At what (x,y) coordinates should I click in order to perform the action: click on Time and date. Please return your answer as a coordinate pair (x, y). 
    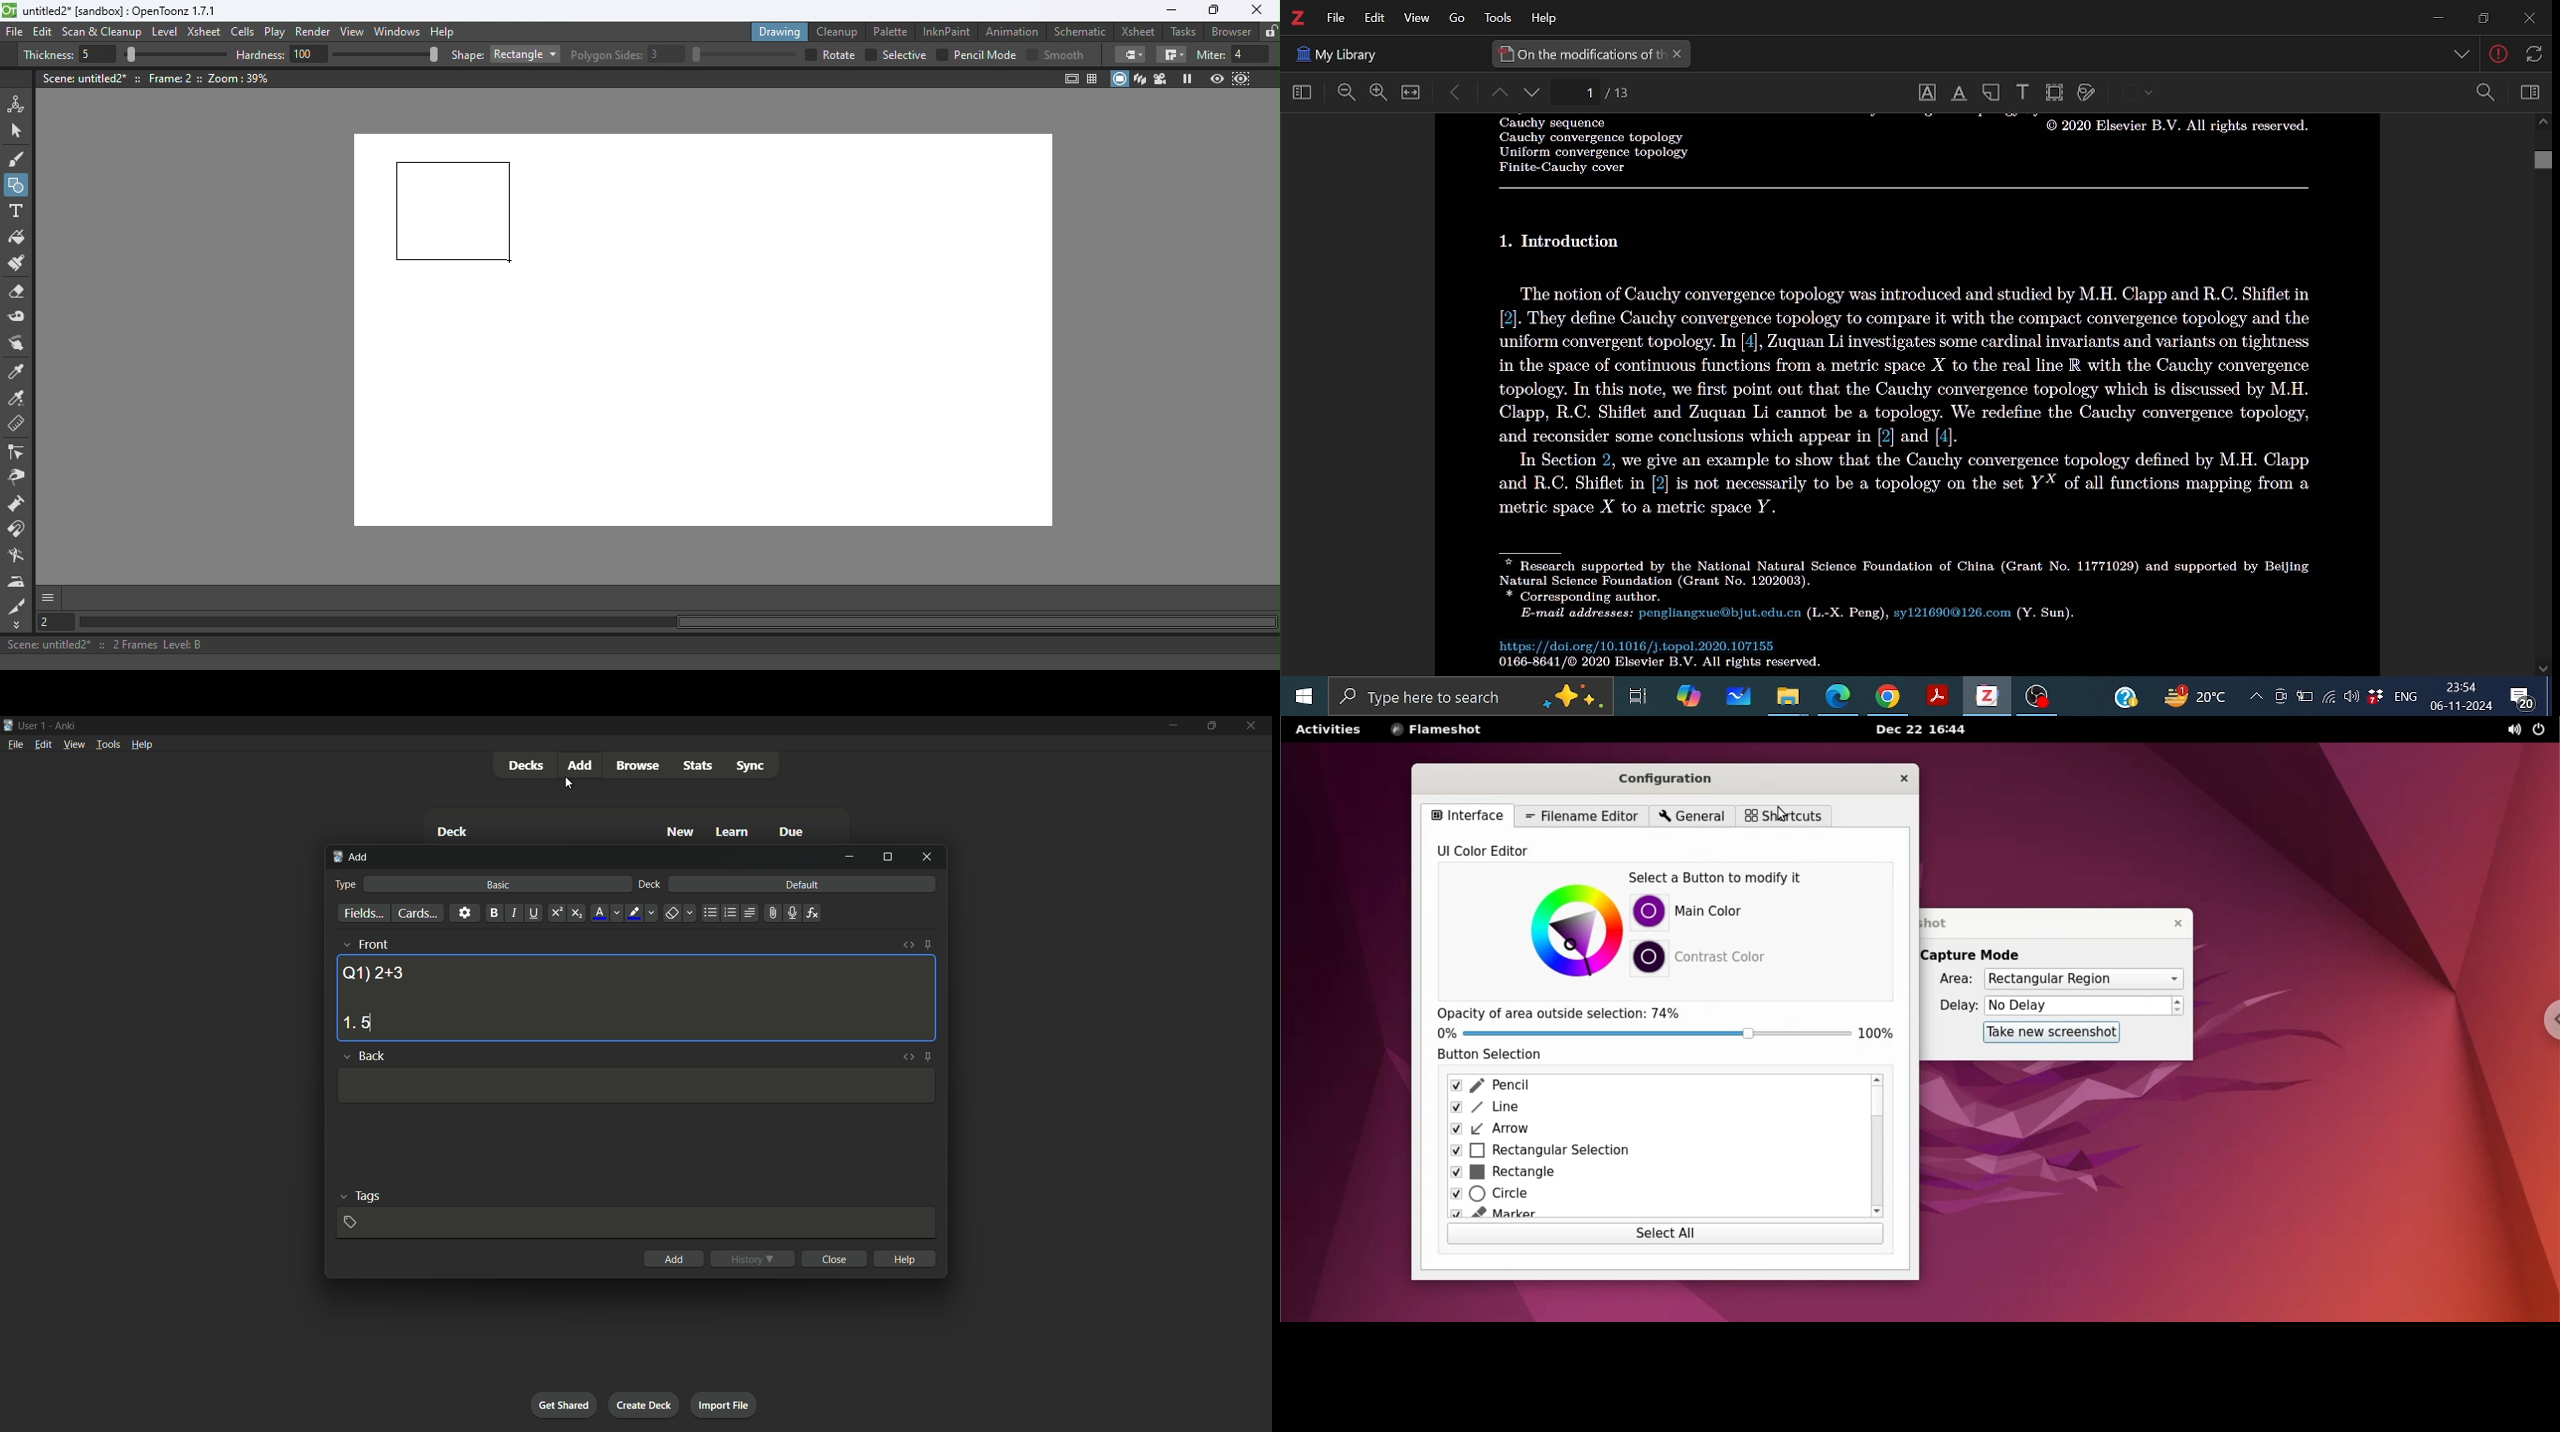
    Looking at the image, I should click on (2463, 697).